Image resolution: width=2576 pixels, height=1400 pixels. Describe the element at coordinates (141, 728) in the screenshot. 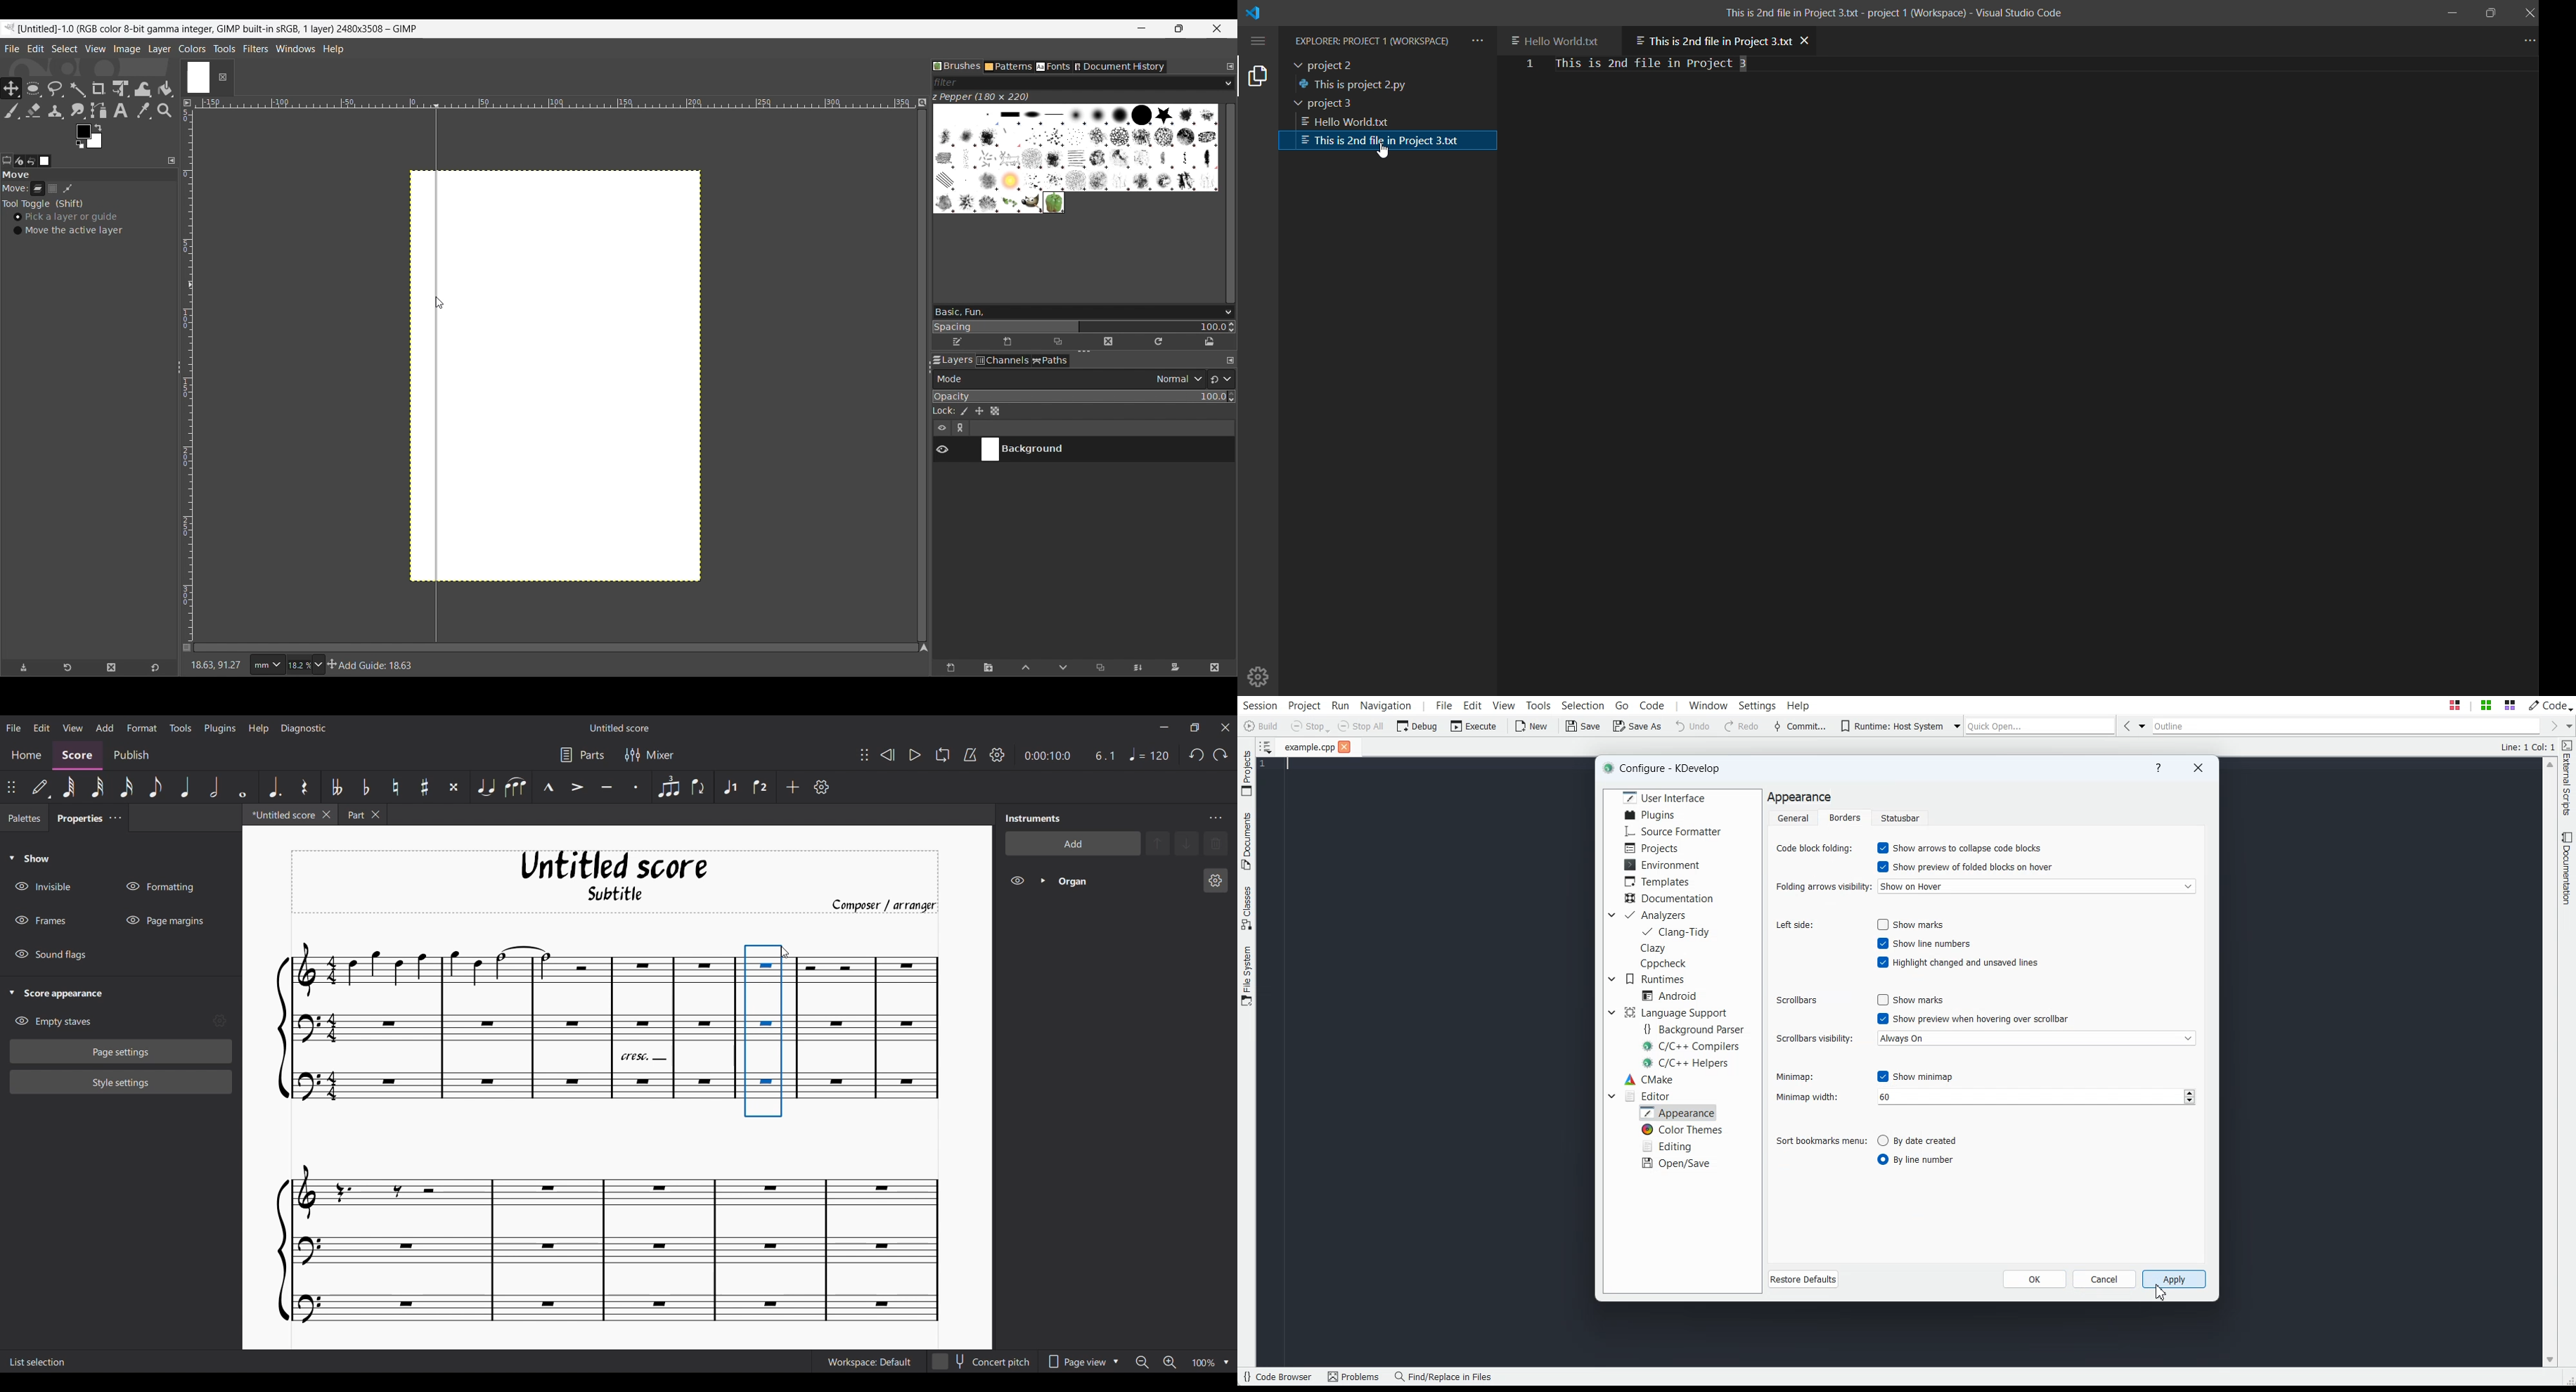

I see `Format menu` at that location.